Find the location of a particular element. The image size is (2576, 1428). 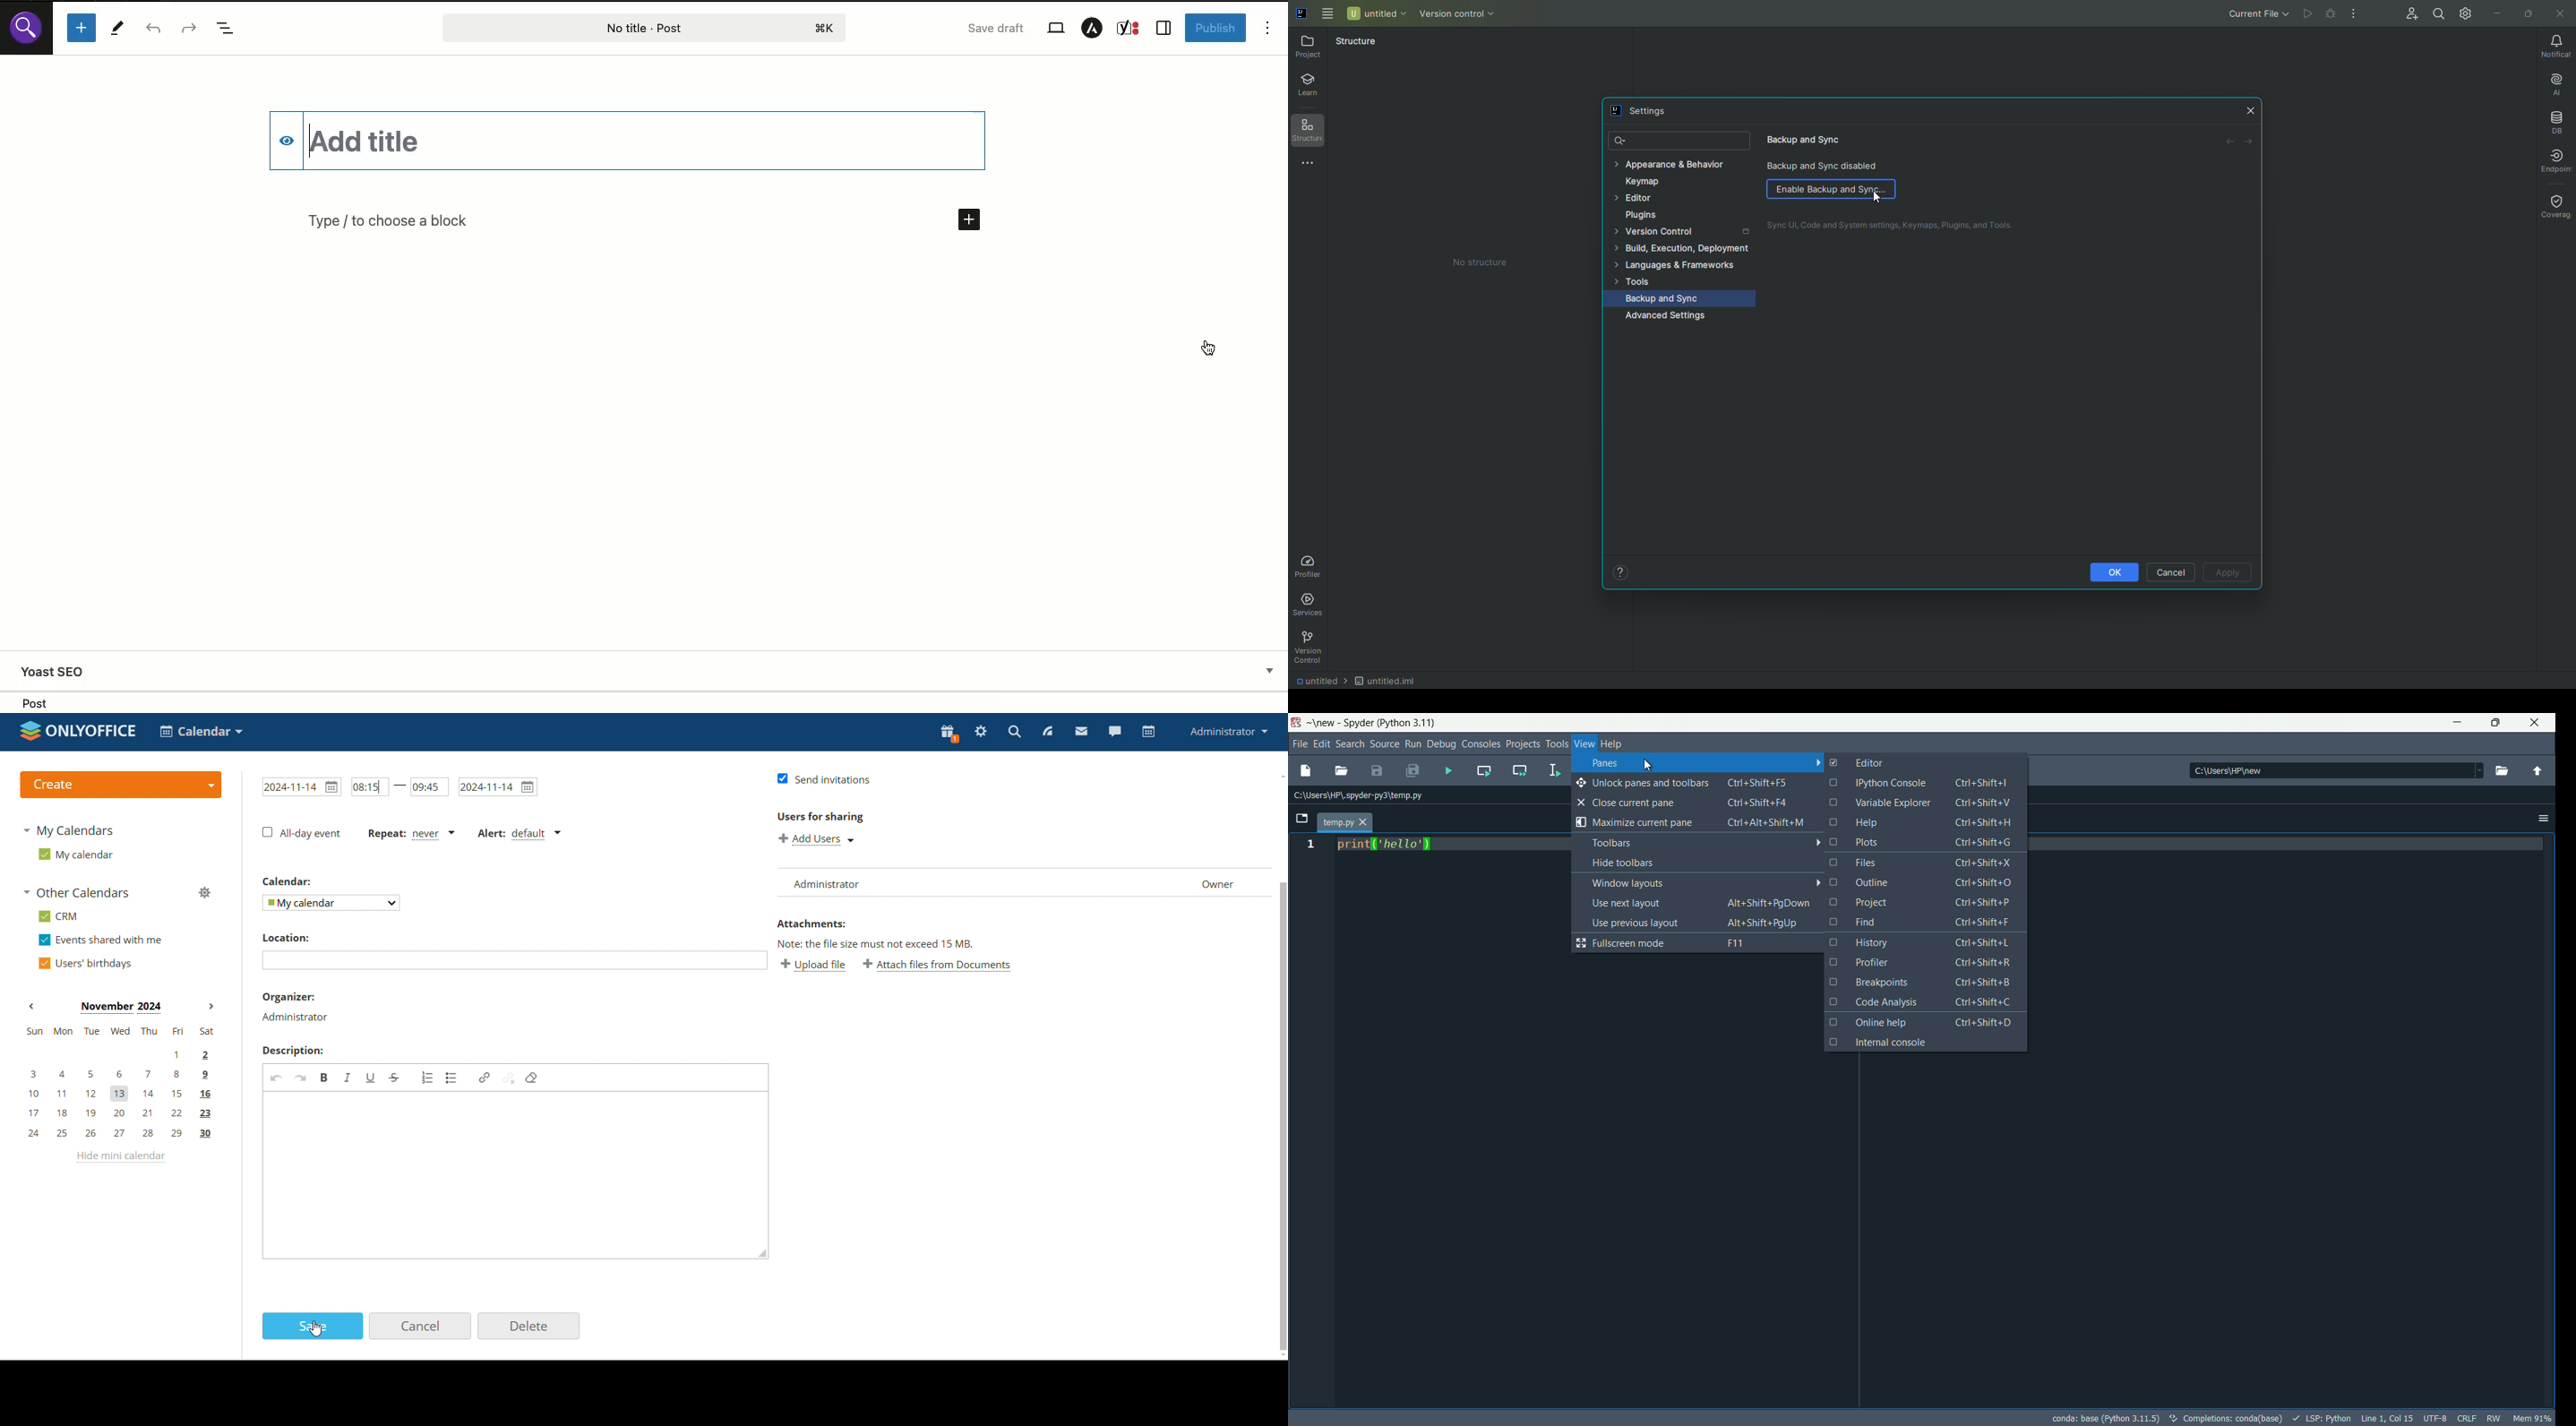

Apply is located at coordinates (2229, 574).